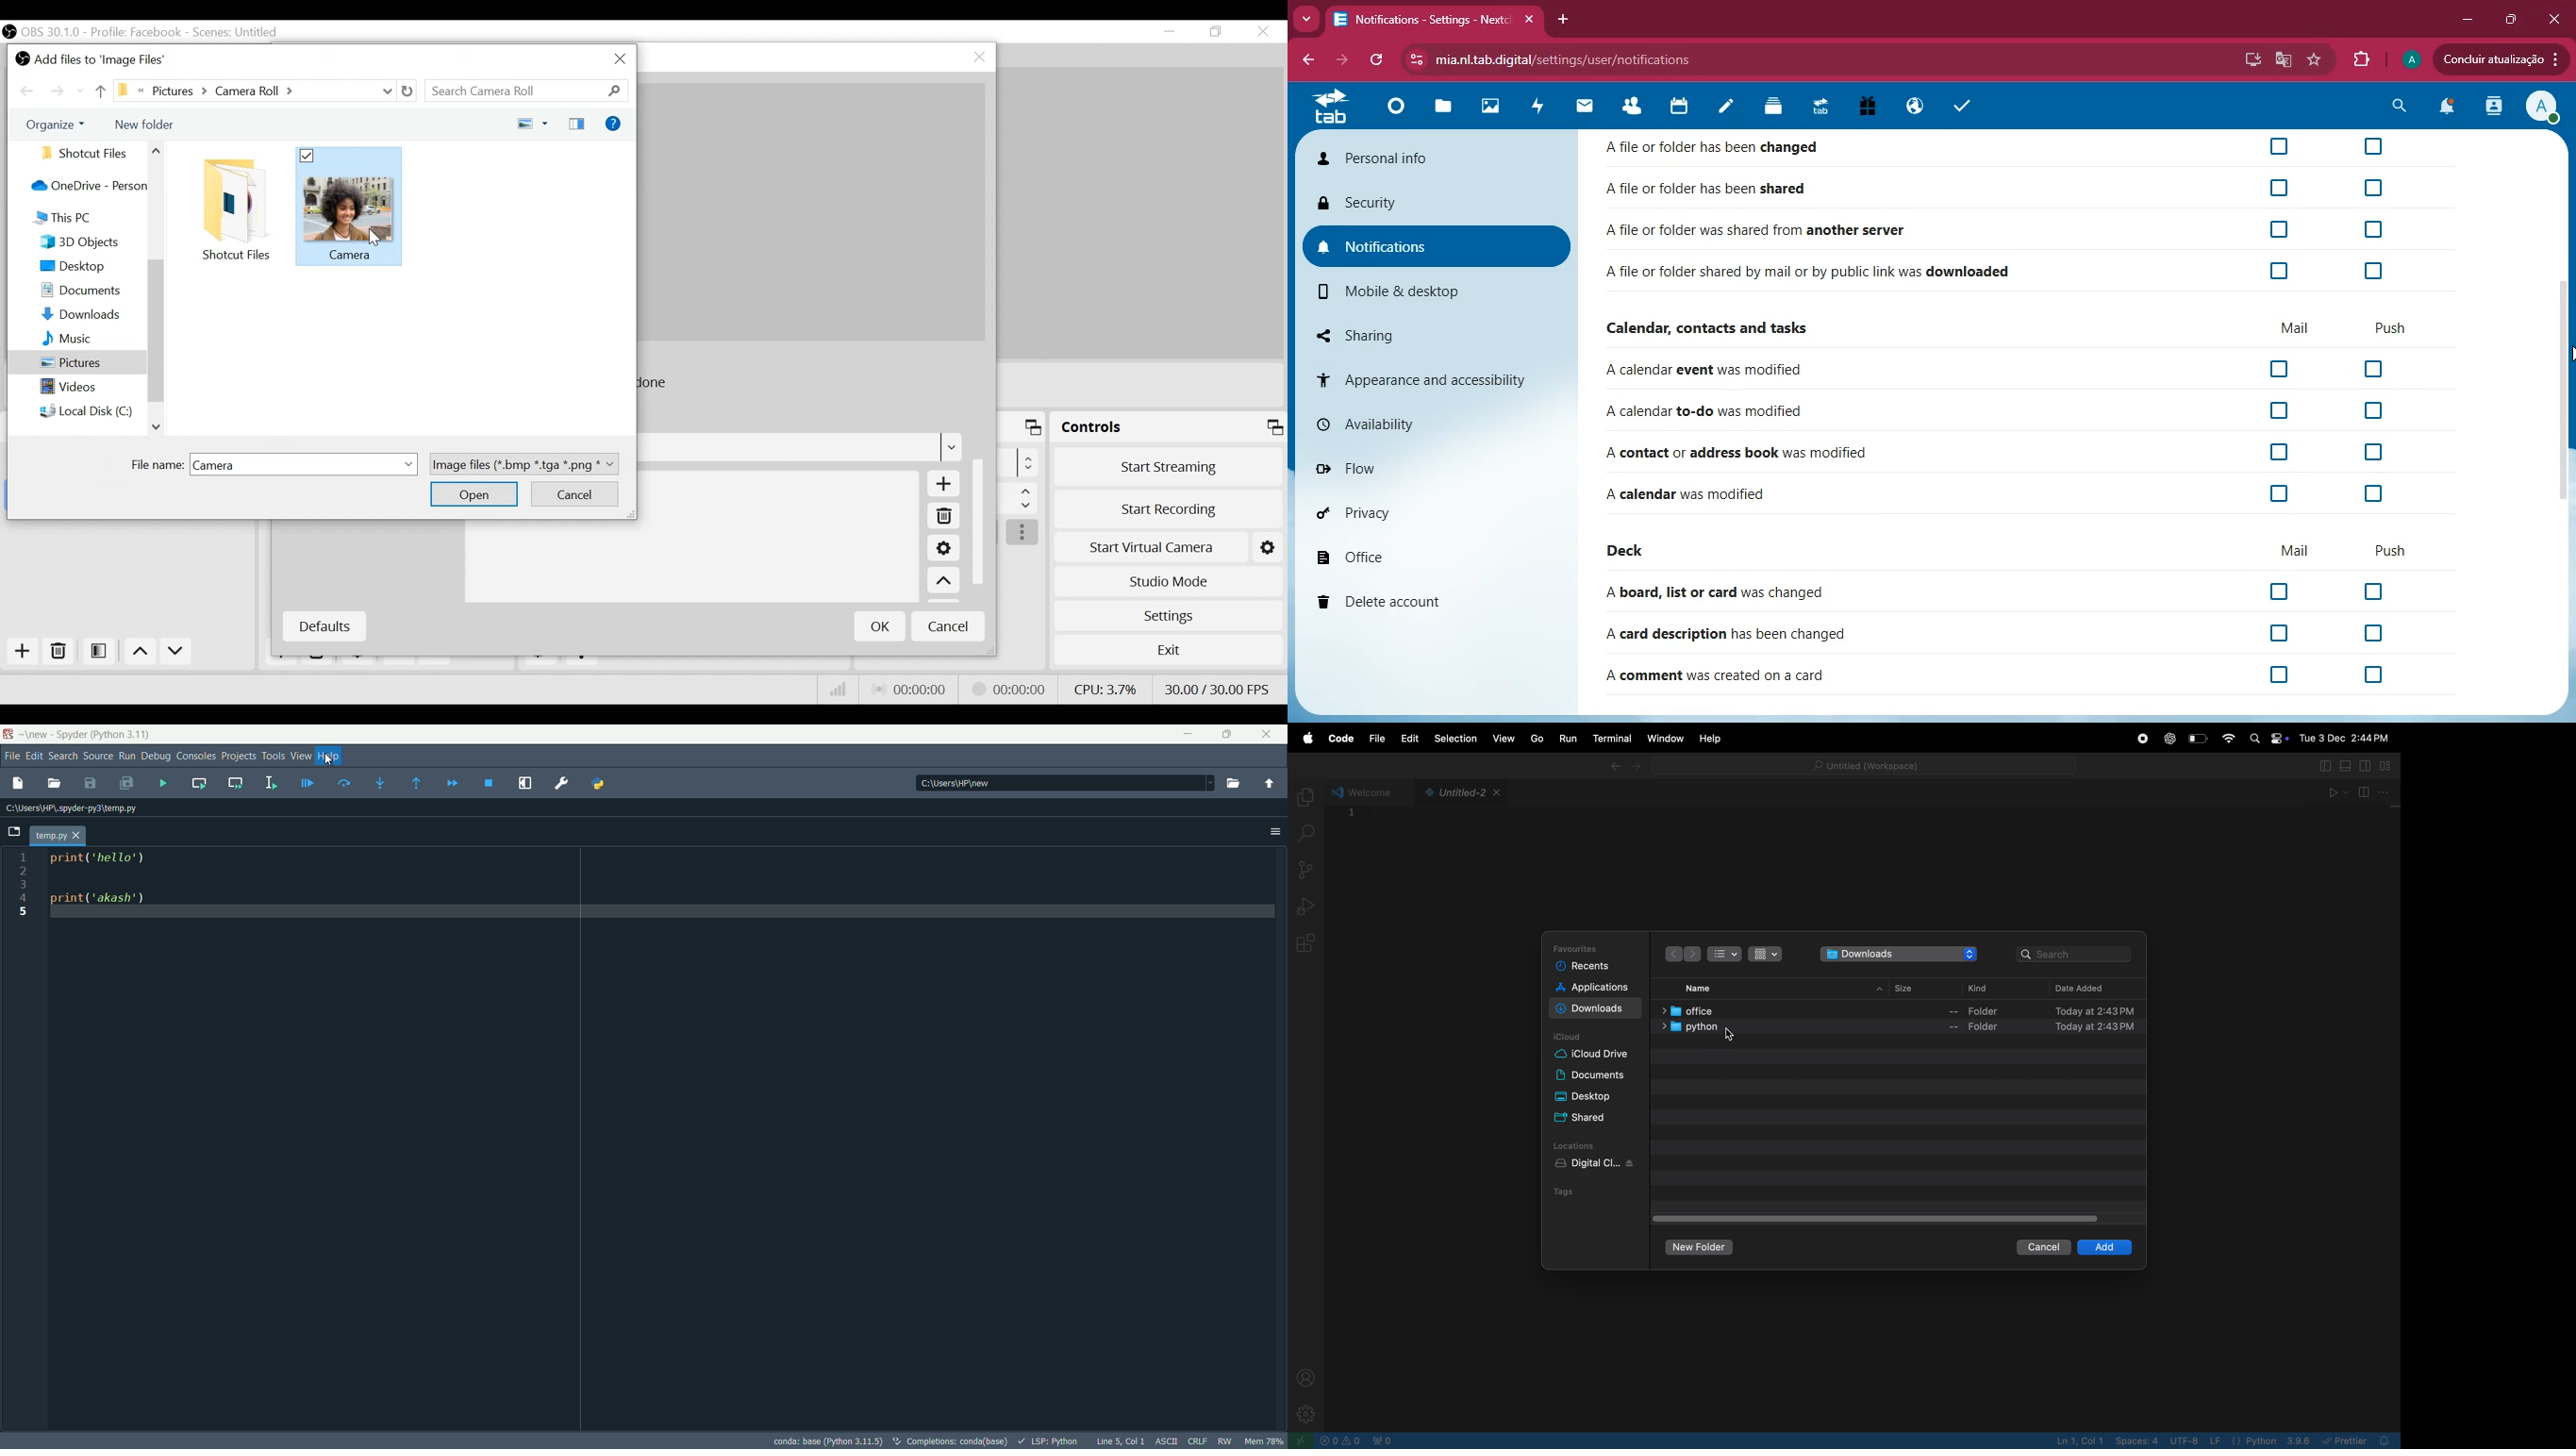  Describe the element at coordinates (1560, 19) in the screenshot. I see `add tab` at that location.